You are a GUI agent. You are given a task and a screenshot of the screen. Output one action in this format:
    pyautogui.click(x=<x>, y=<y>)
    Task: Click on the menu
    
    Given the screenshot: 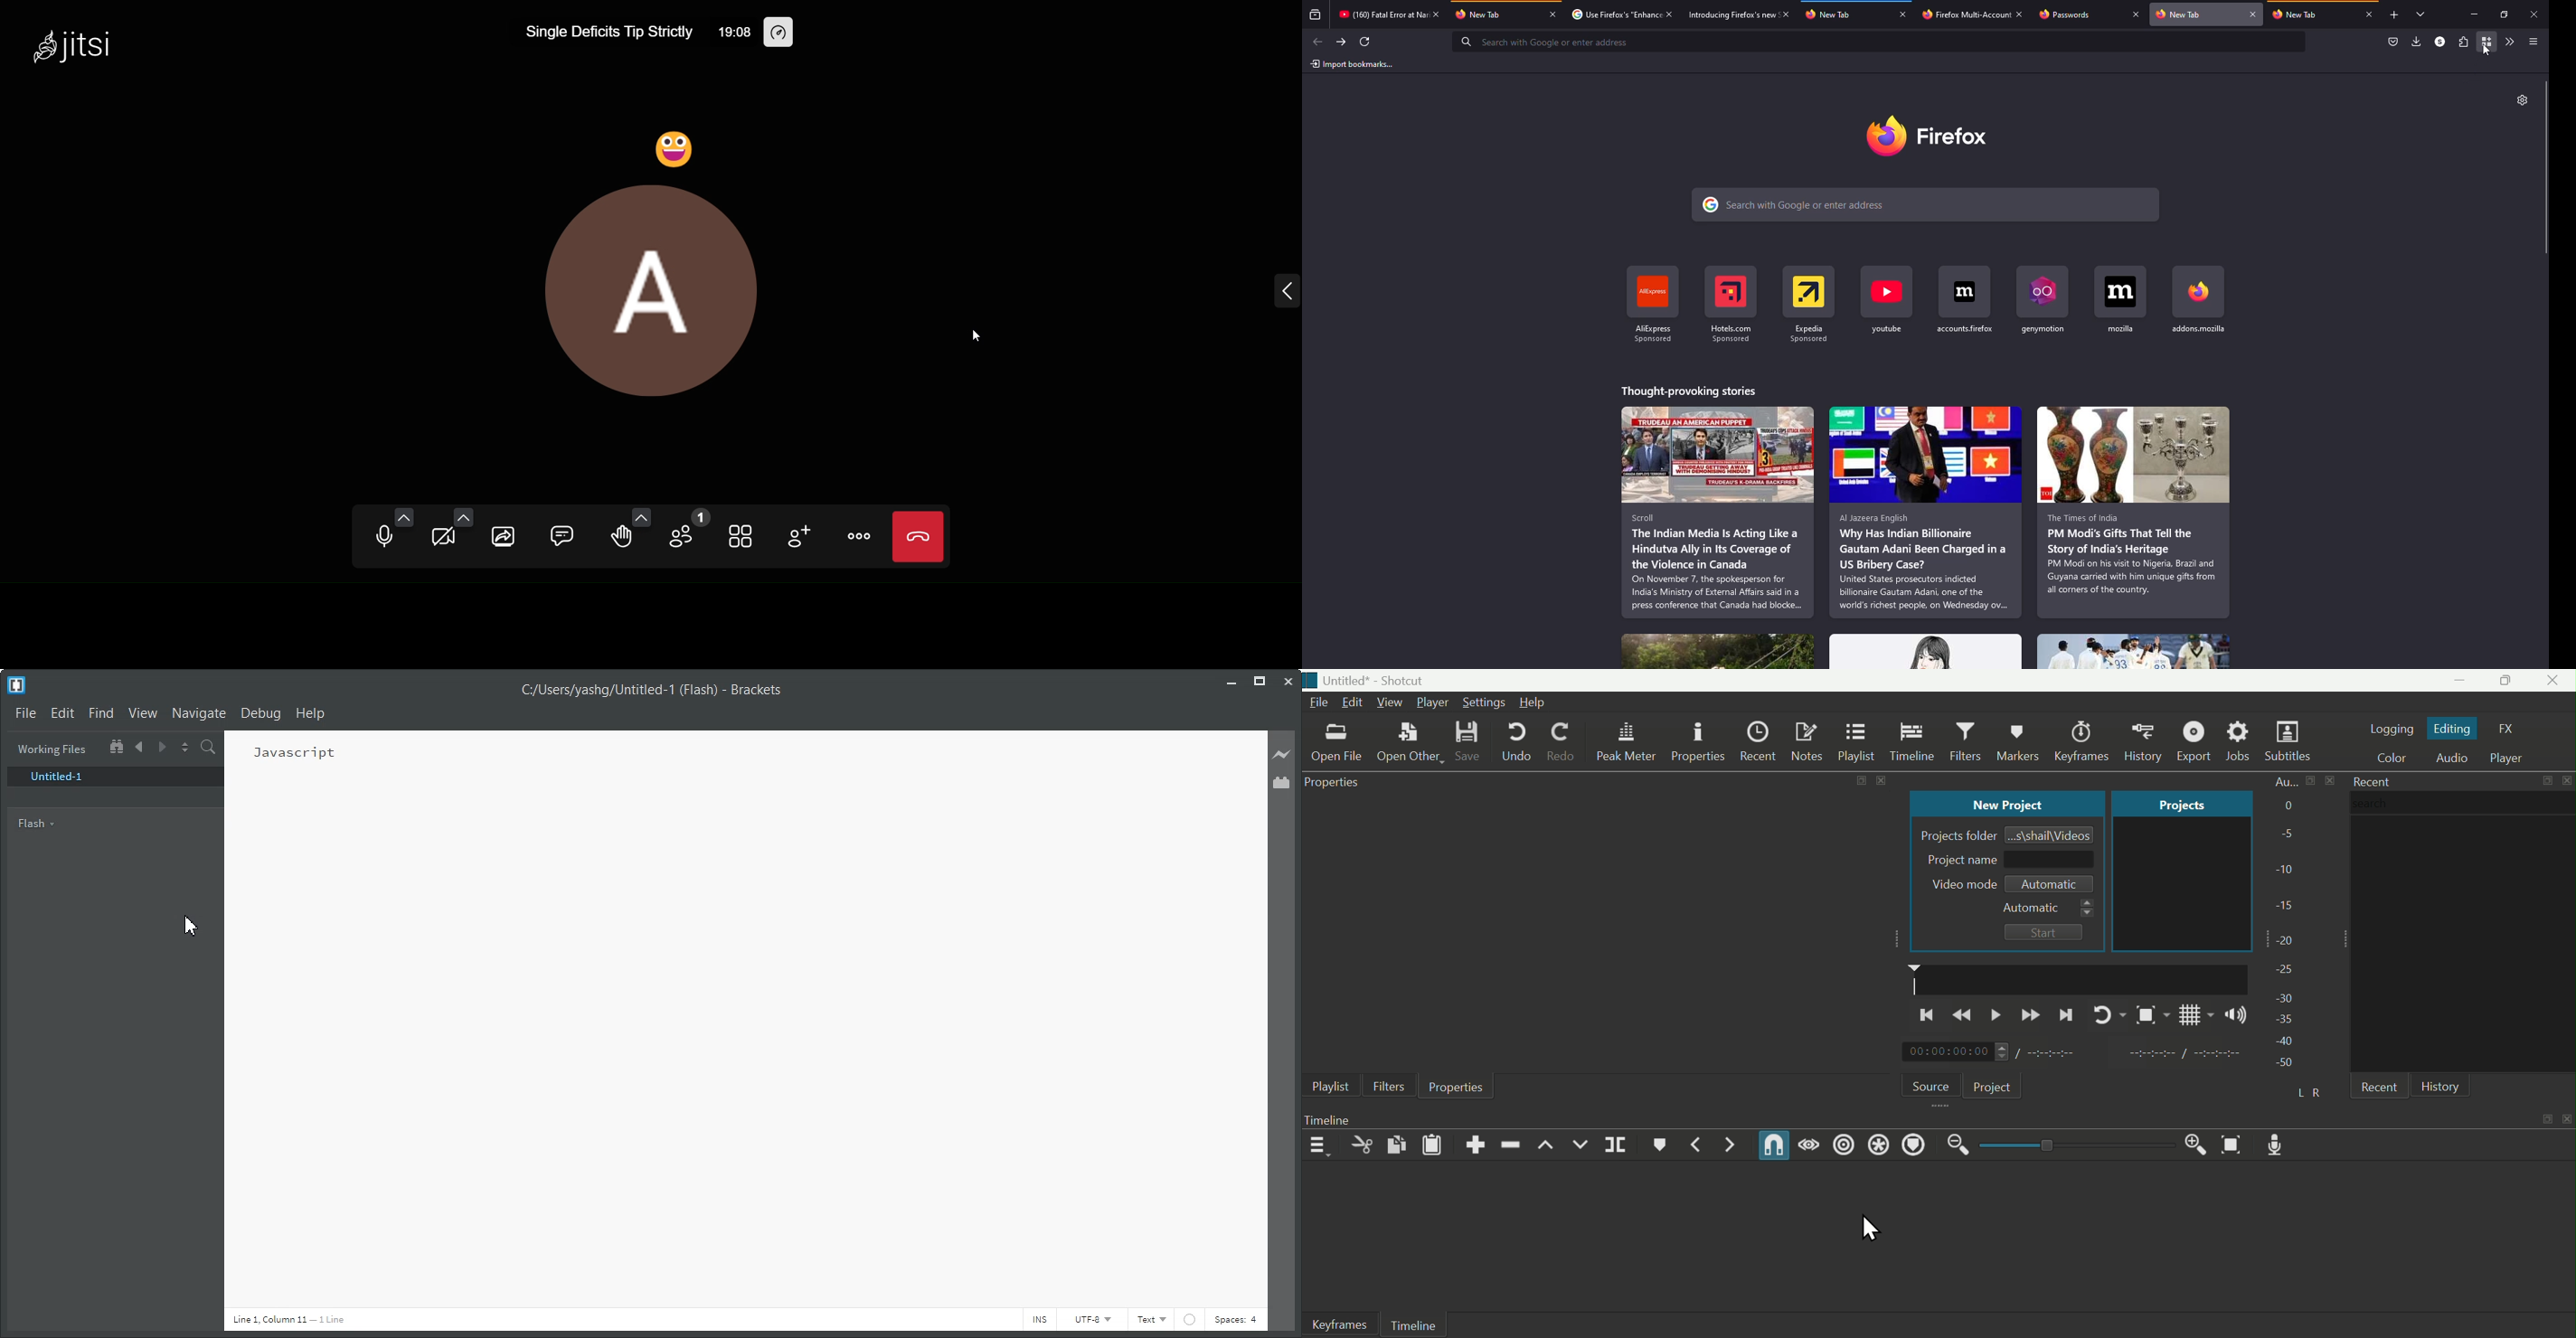 What is the action you would take?
    pyautogui.click(x=2533, y=41)
    